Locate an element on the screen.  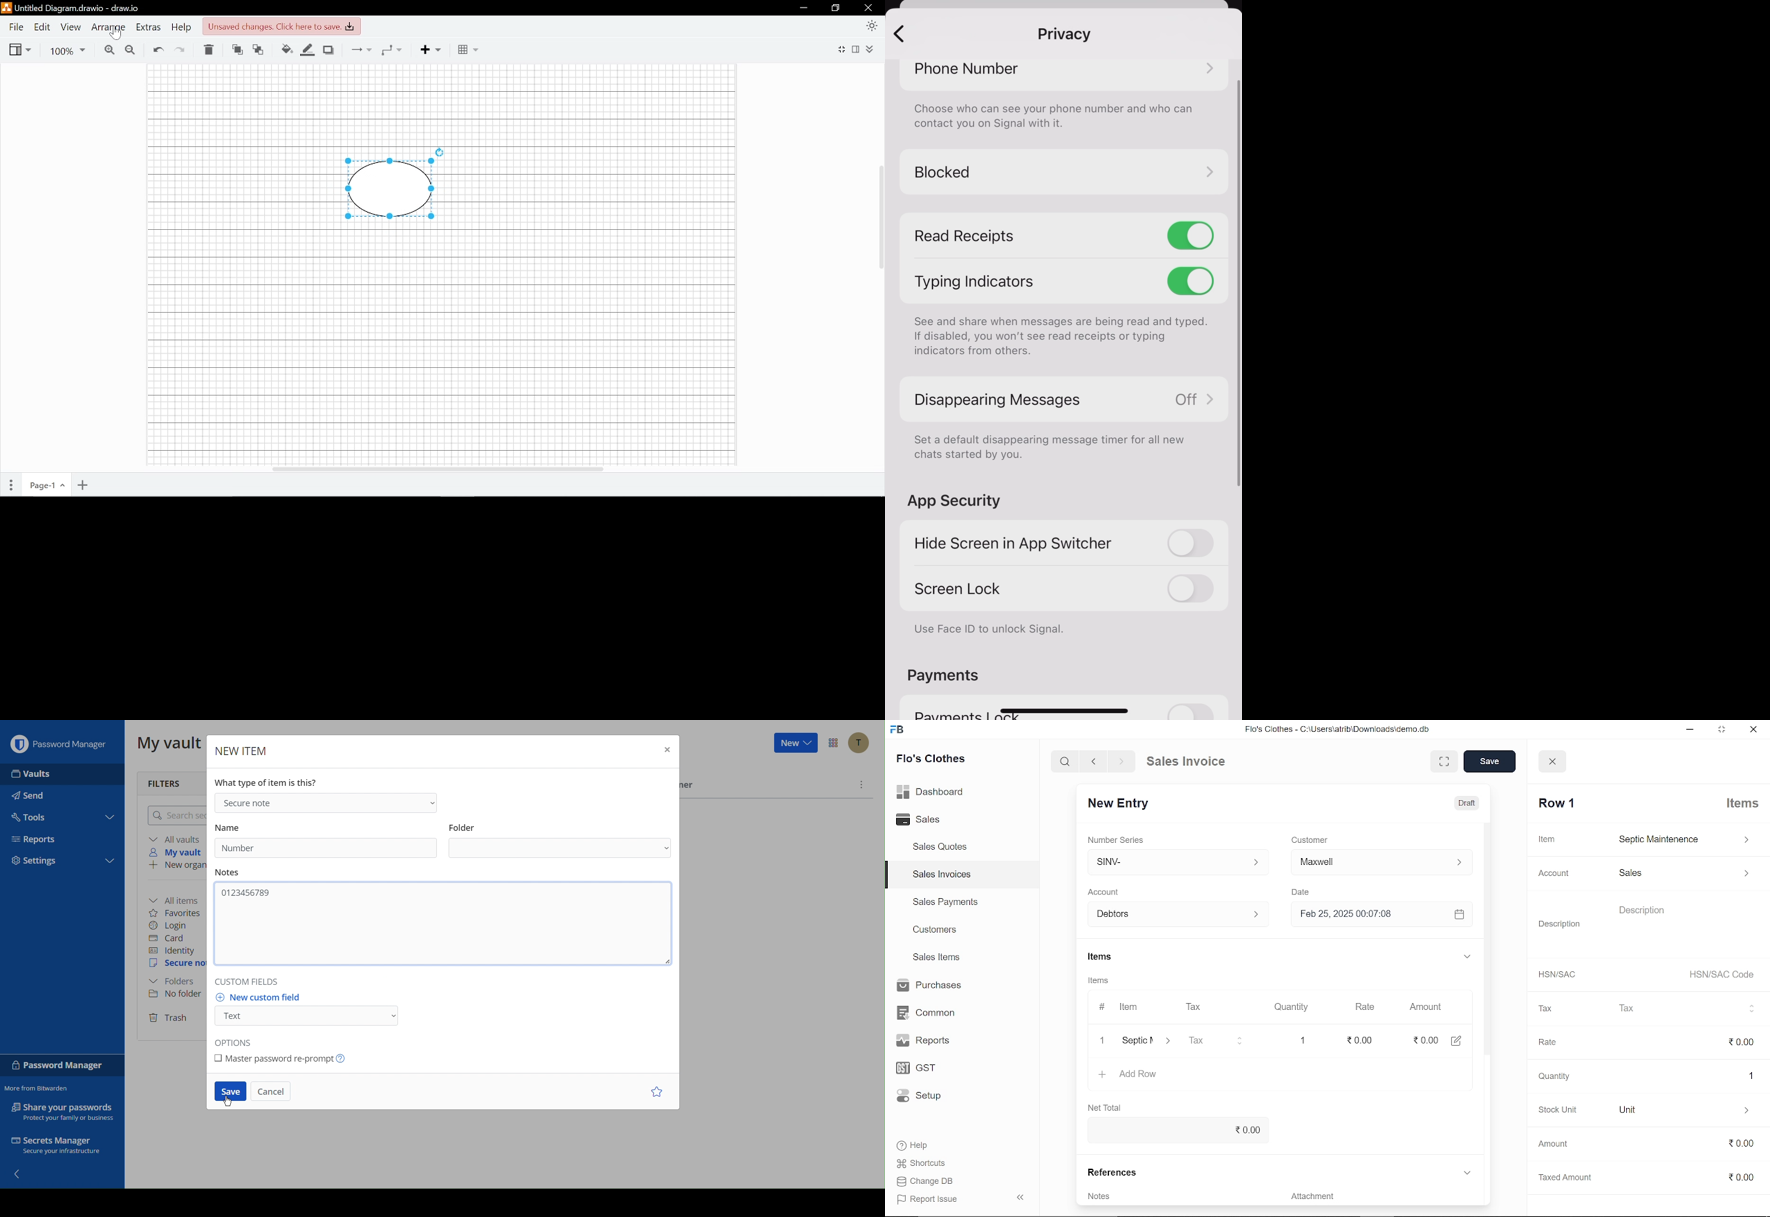
Back is located at coordinates (20, 1175).